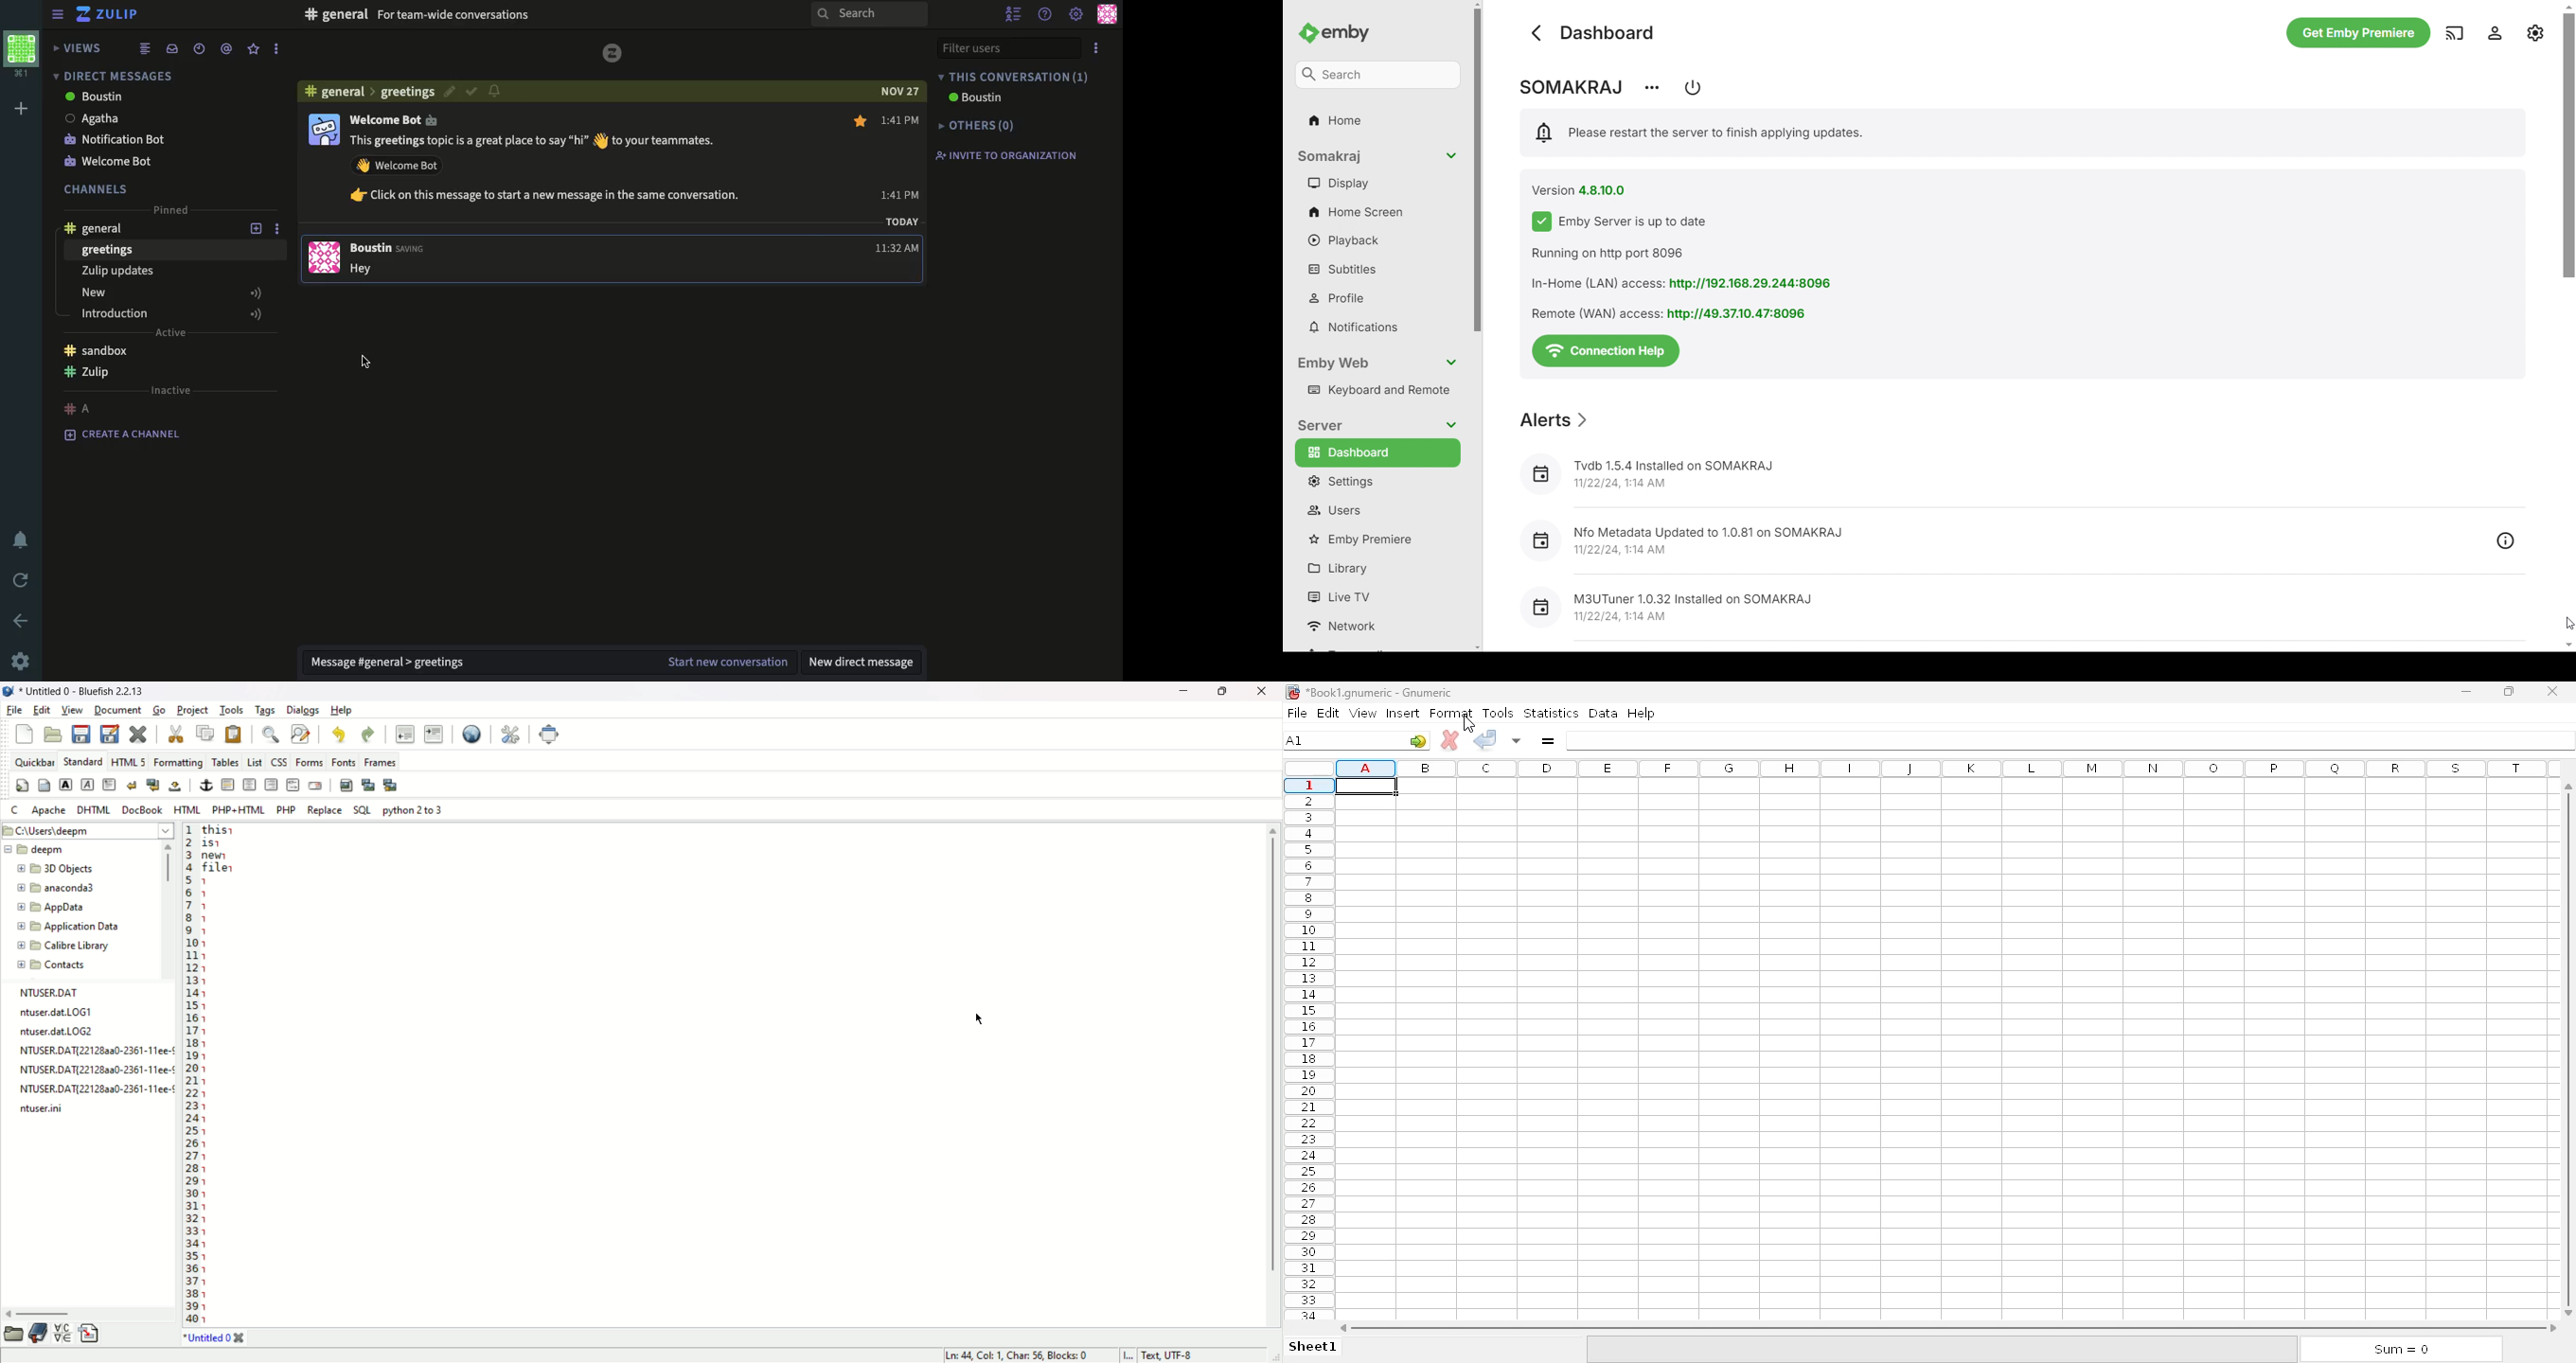 The height and width of the screenshot is (1372, 2576). I want to click on Cells, so click(1934, 1050).